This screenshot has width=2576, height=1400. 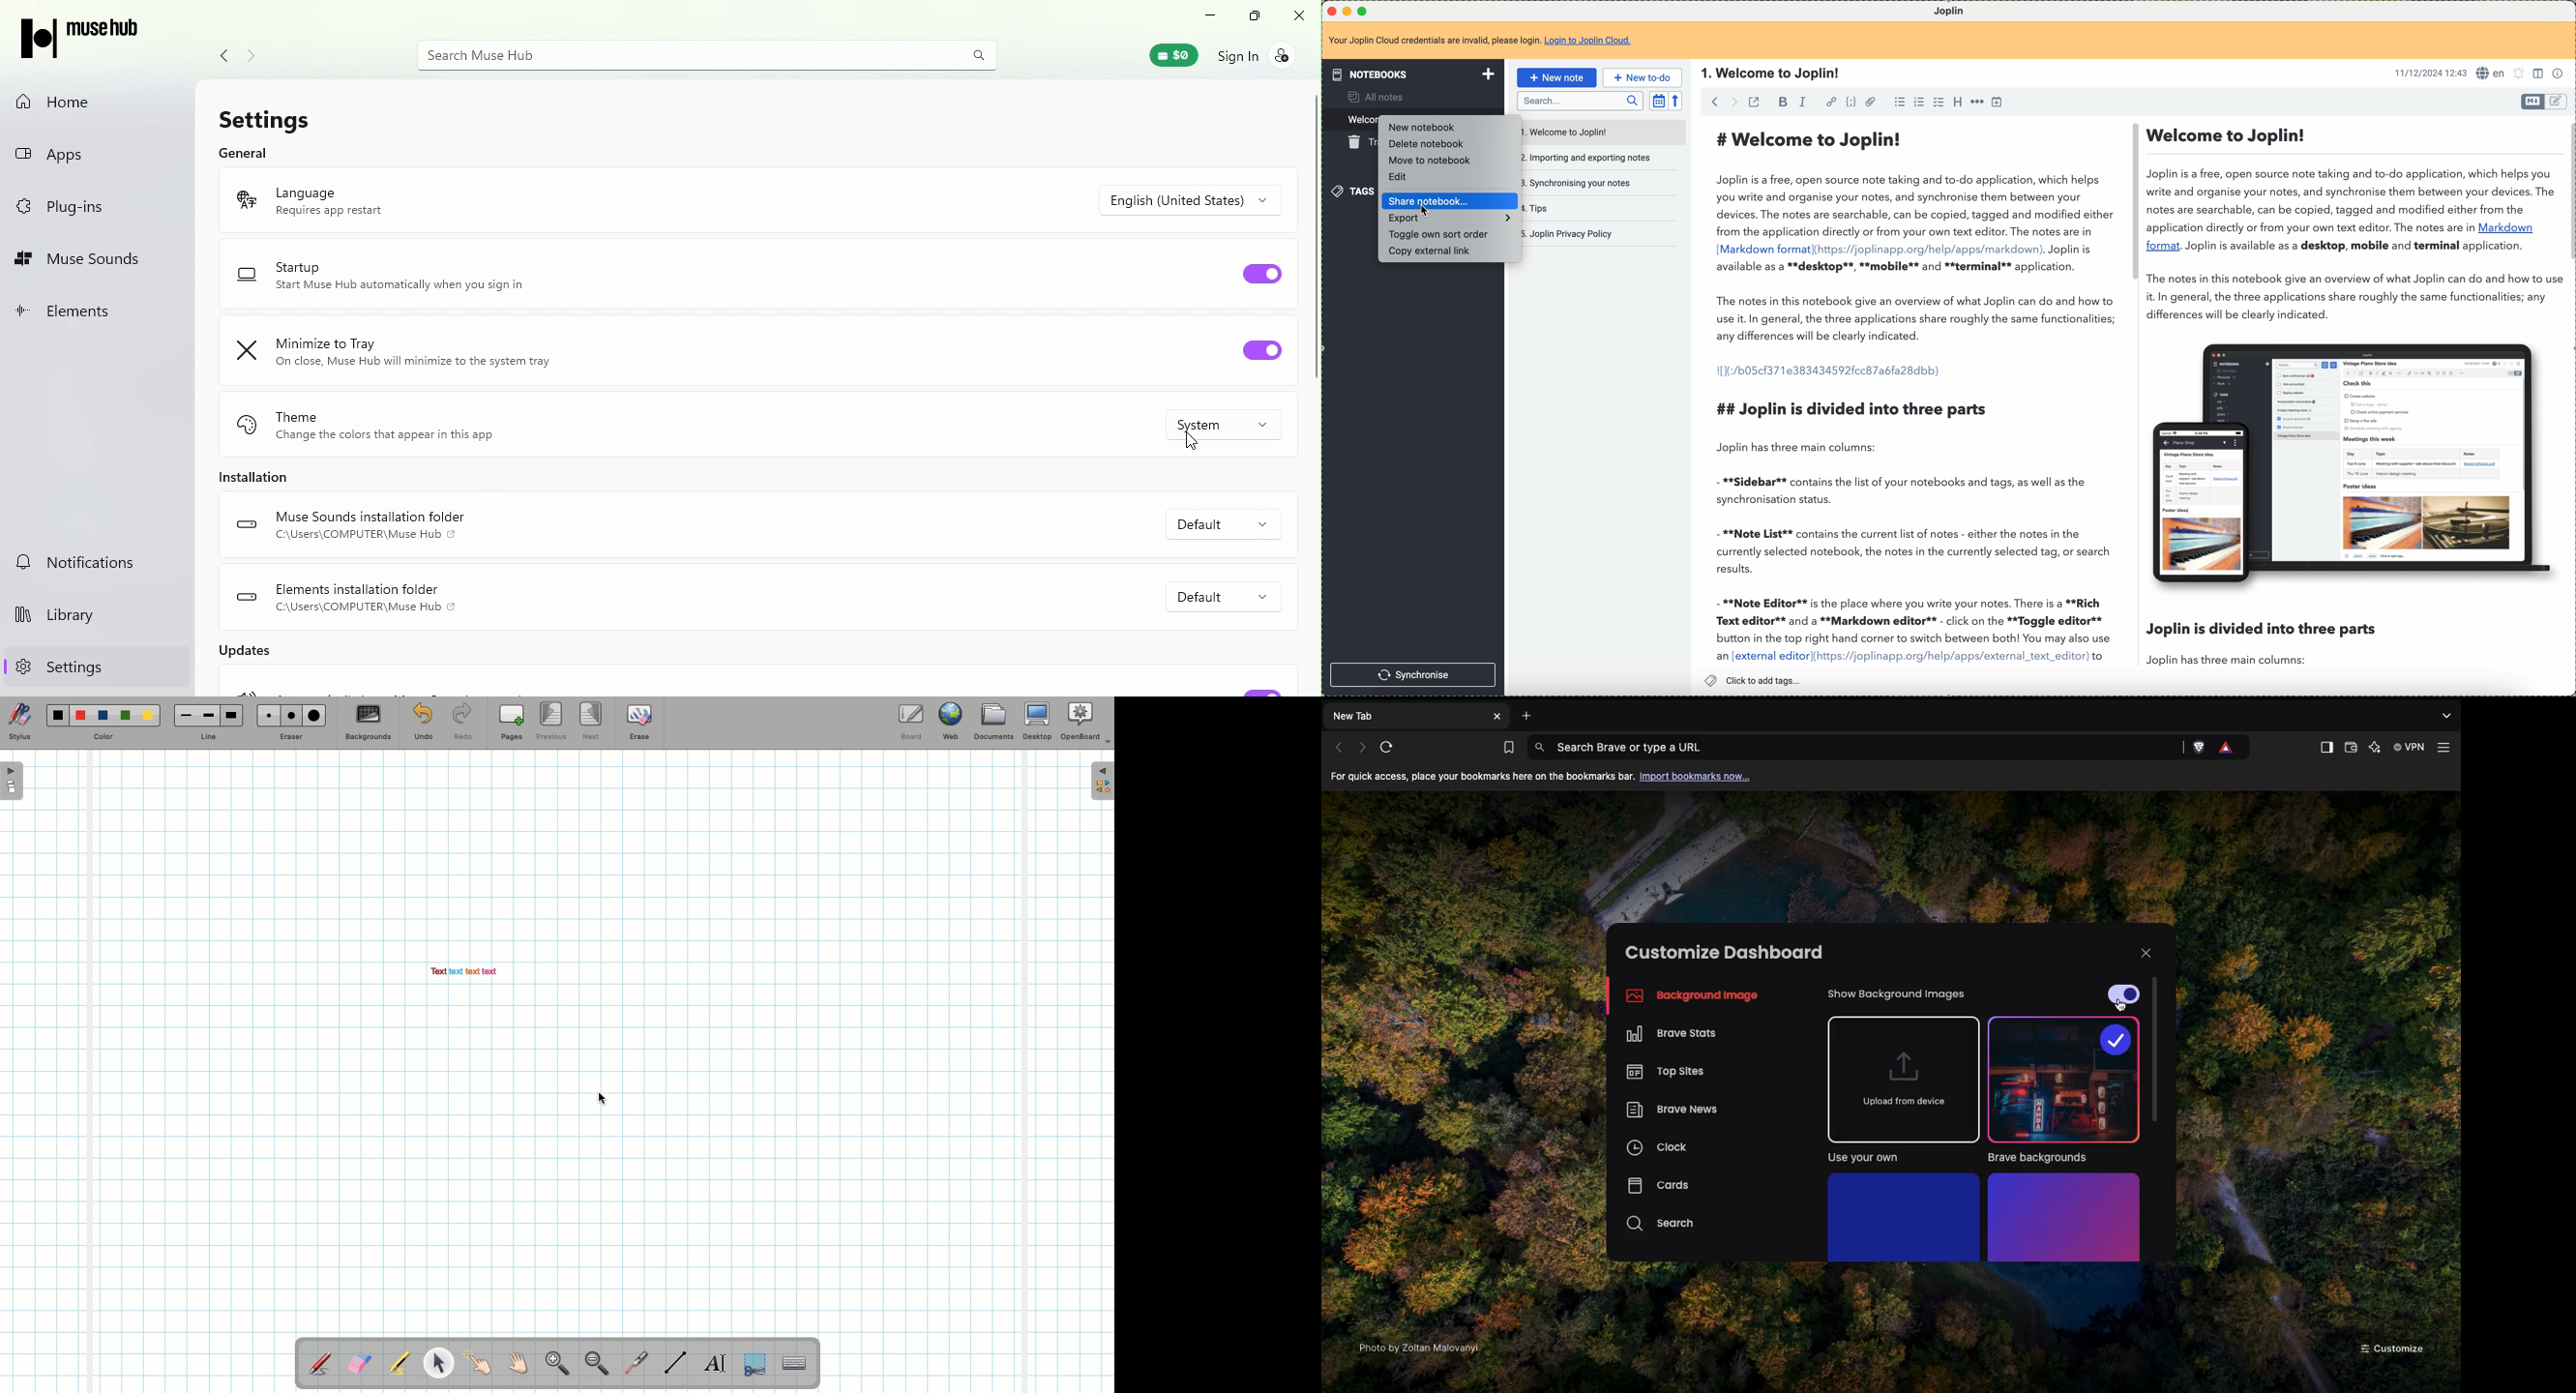 I want to click on Muse wallet, so click(x=1175, y=54).